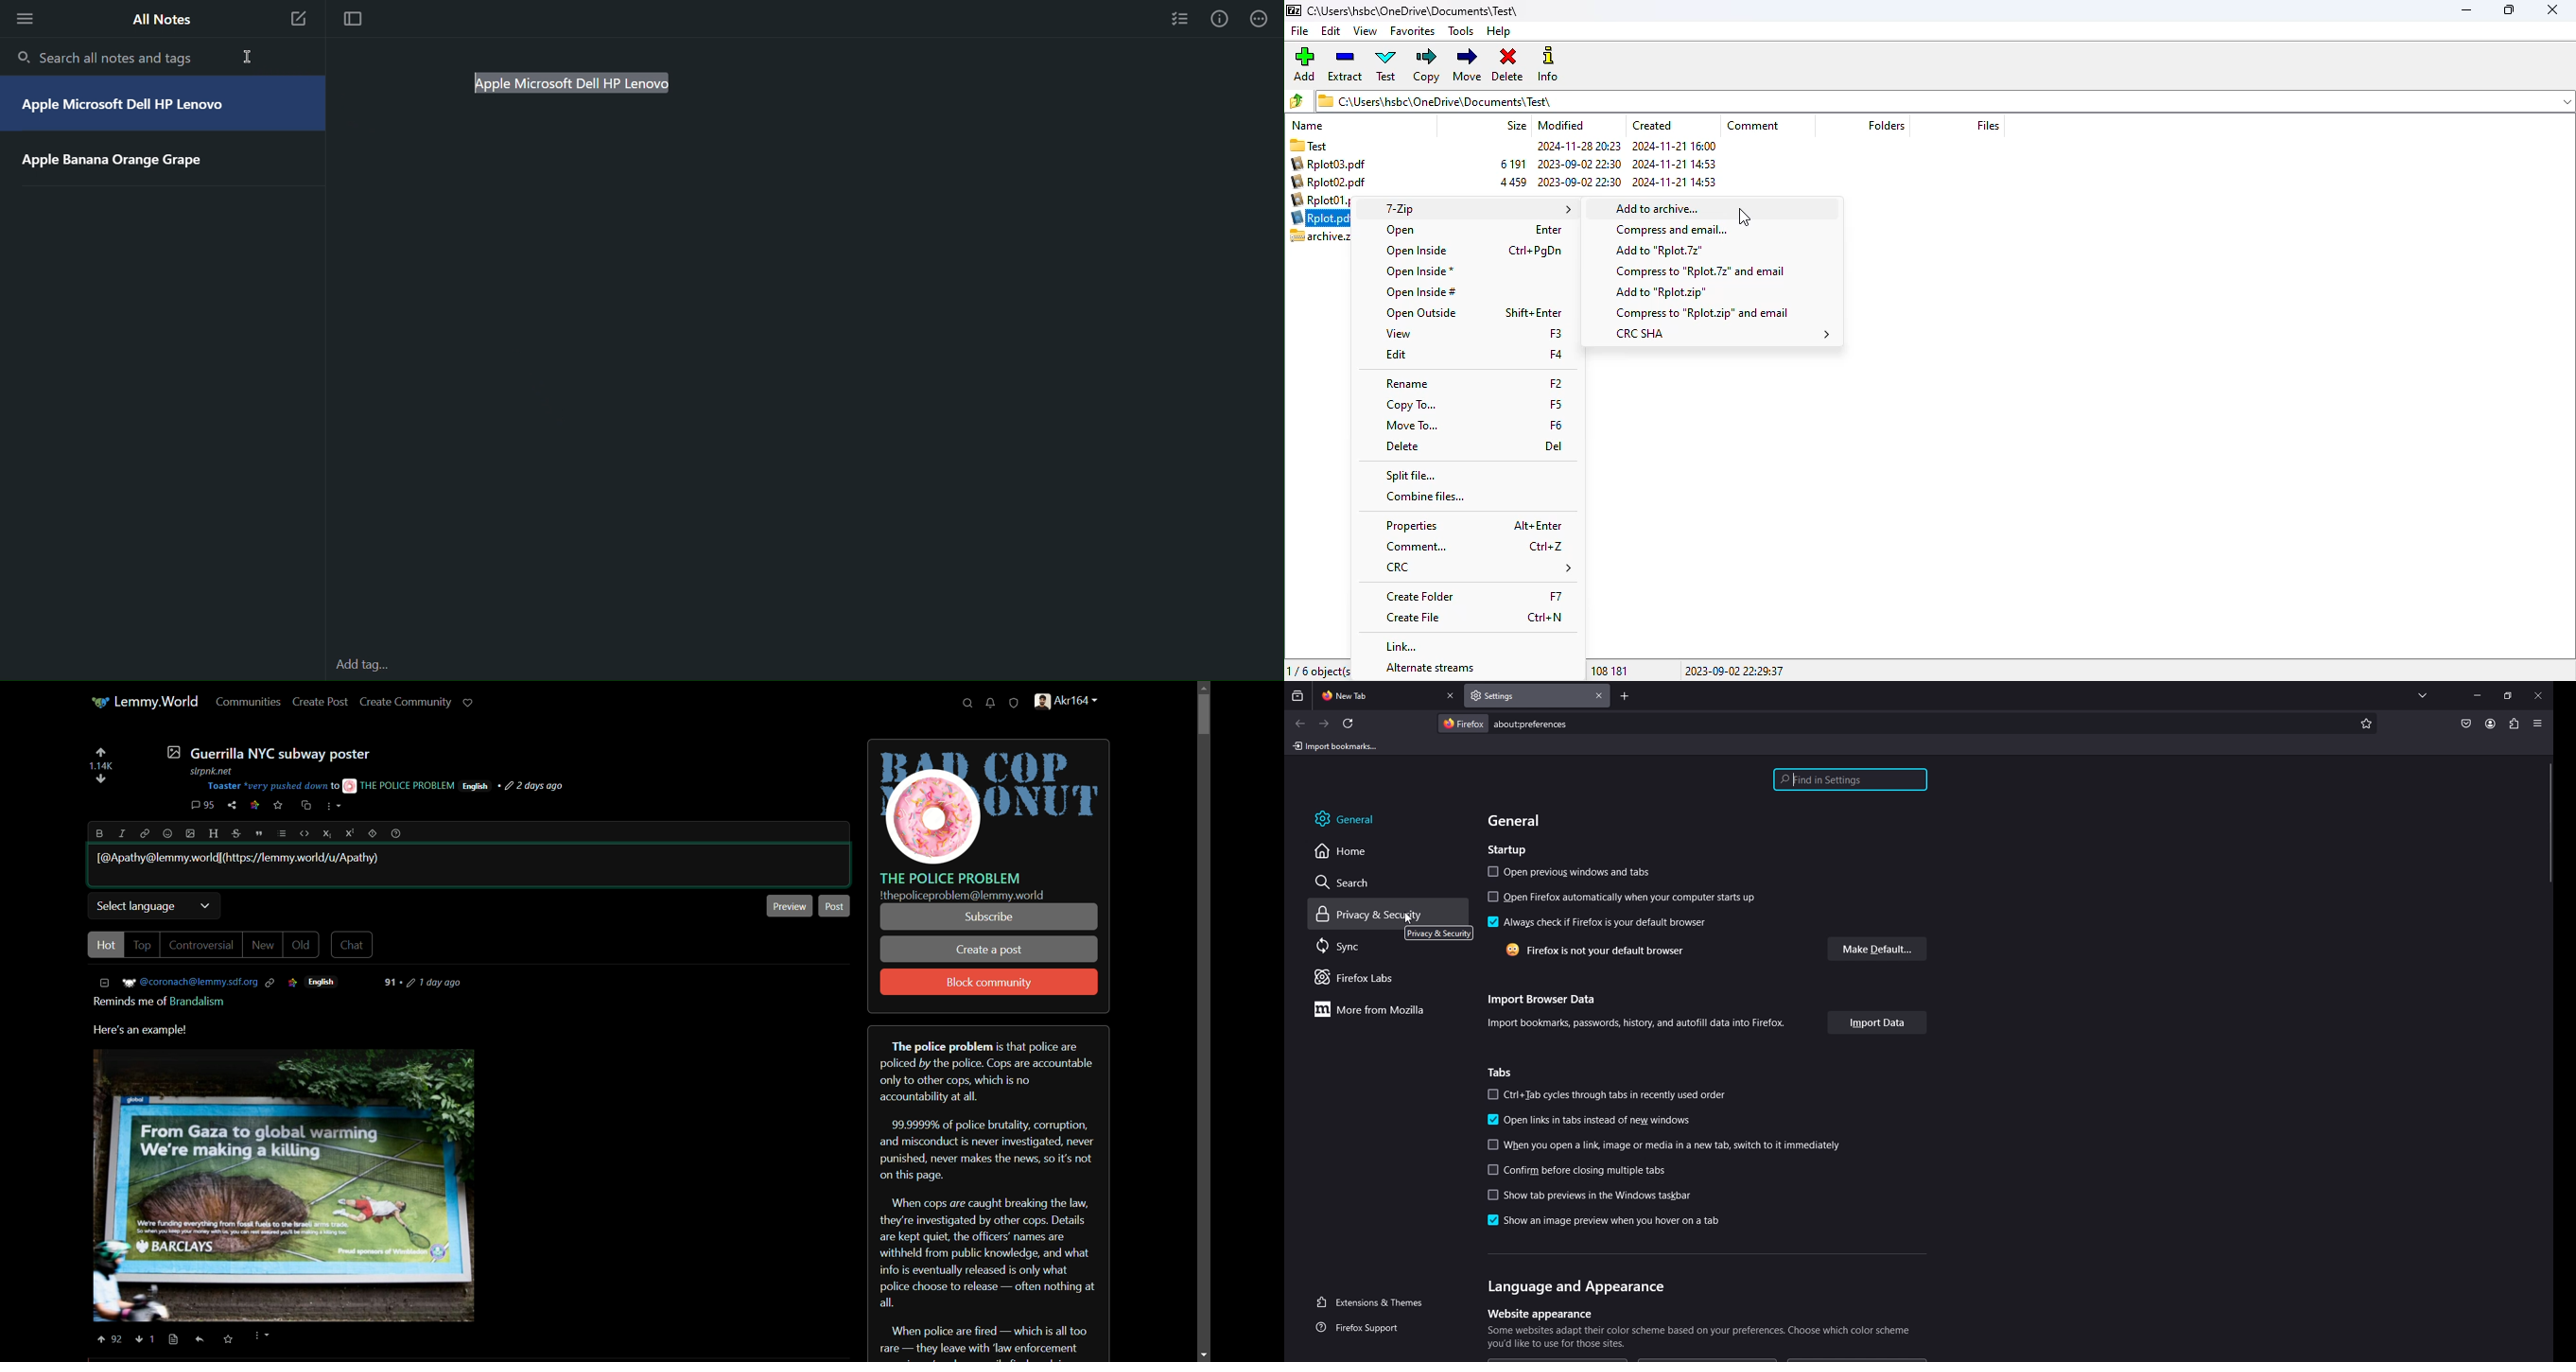 This screenshot has height=1372, width=2576. What do you see at coordinates (365, 665) in the screenshot?
I see `Add tags` at bounding box center [365, 665].